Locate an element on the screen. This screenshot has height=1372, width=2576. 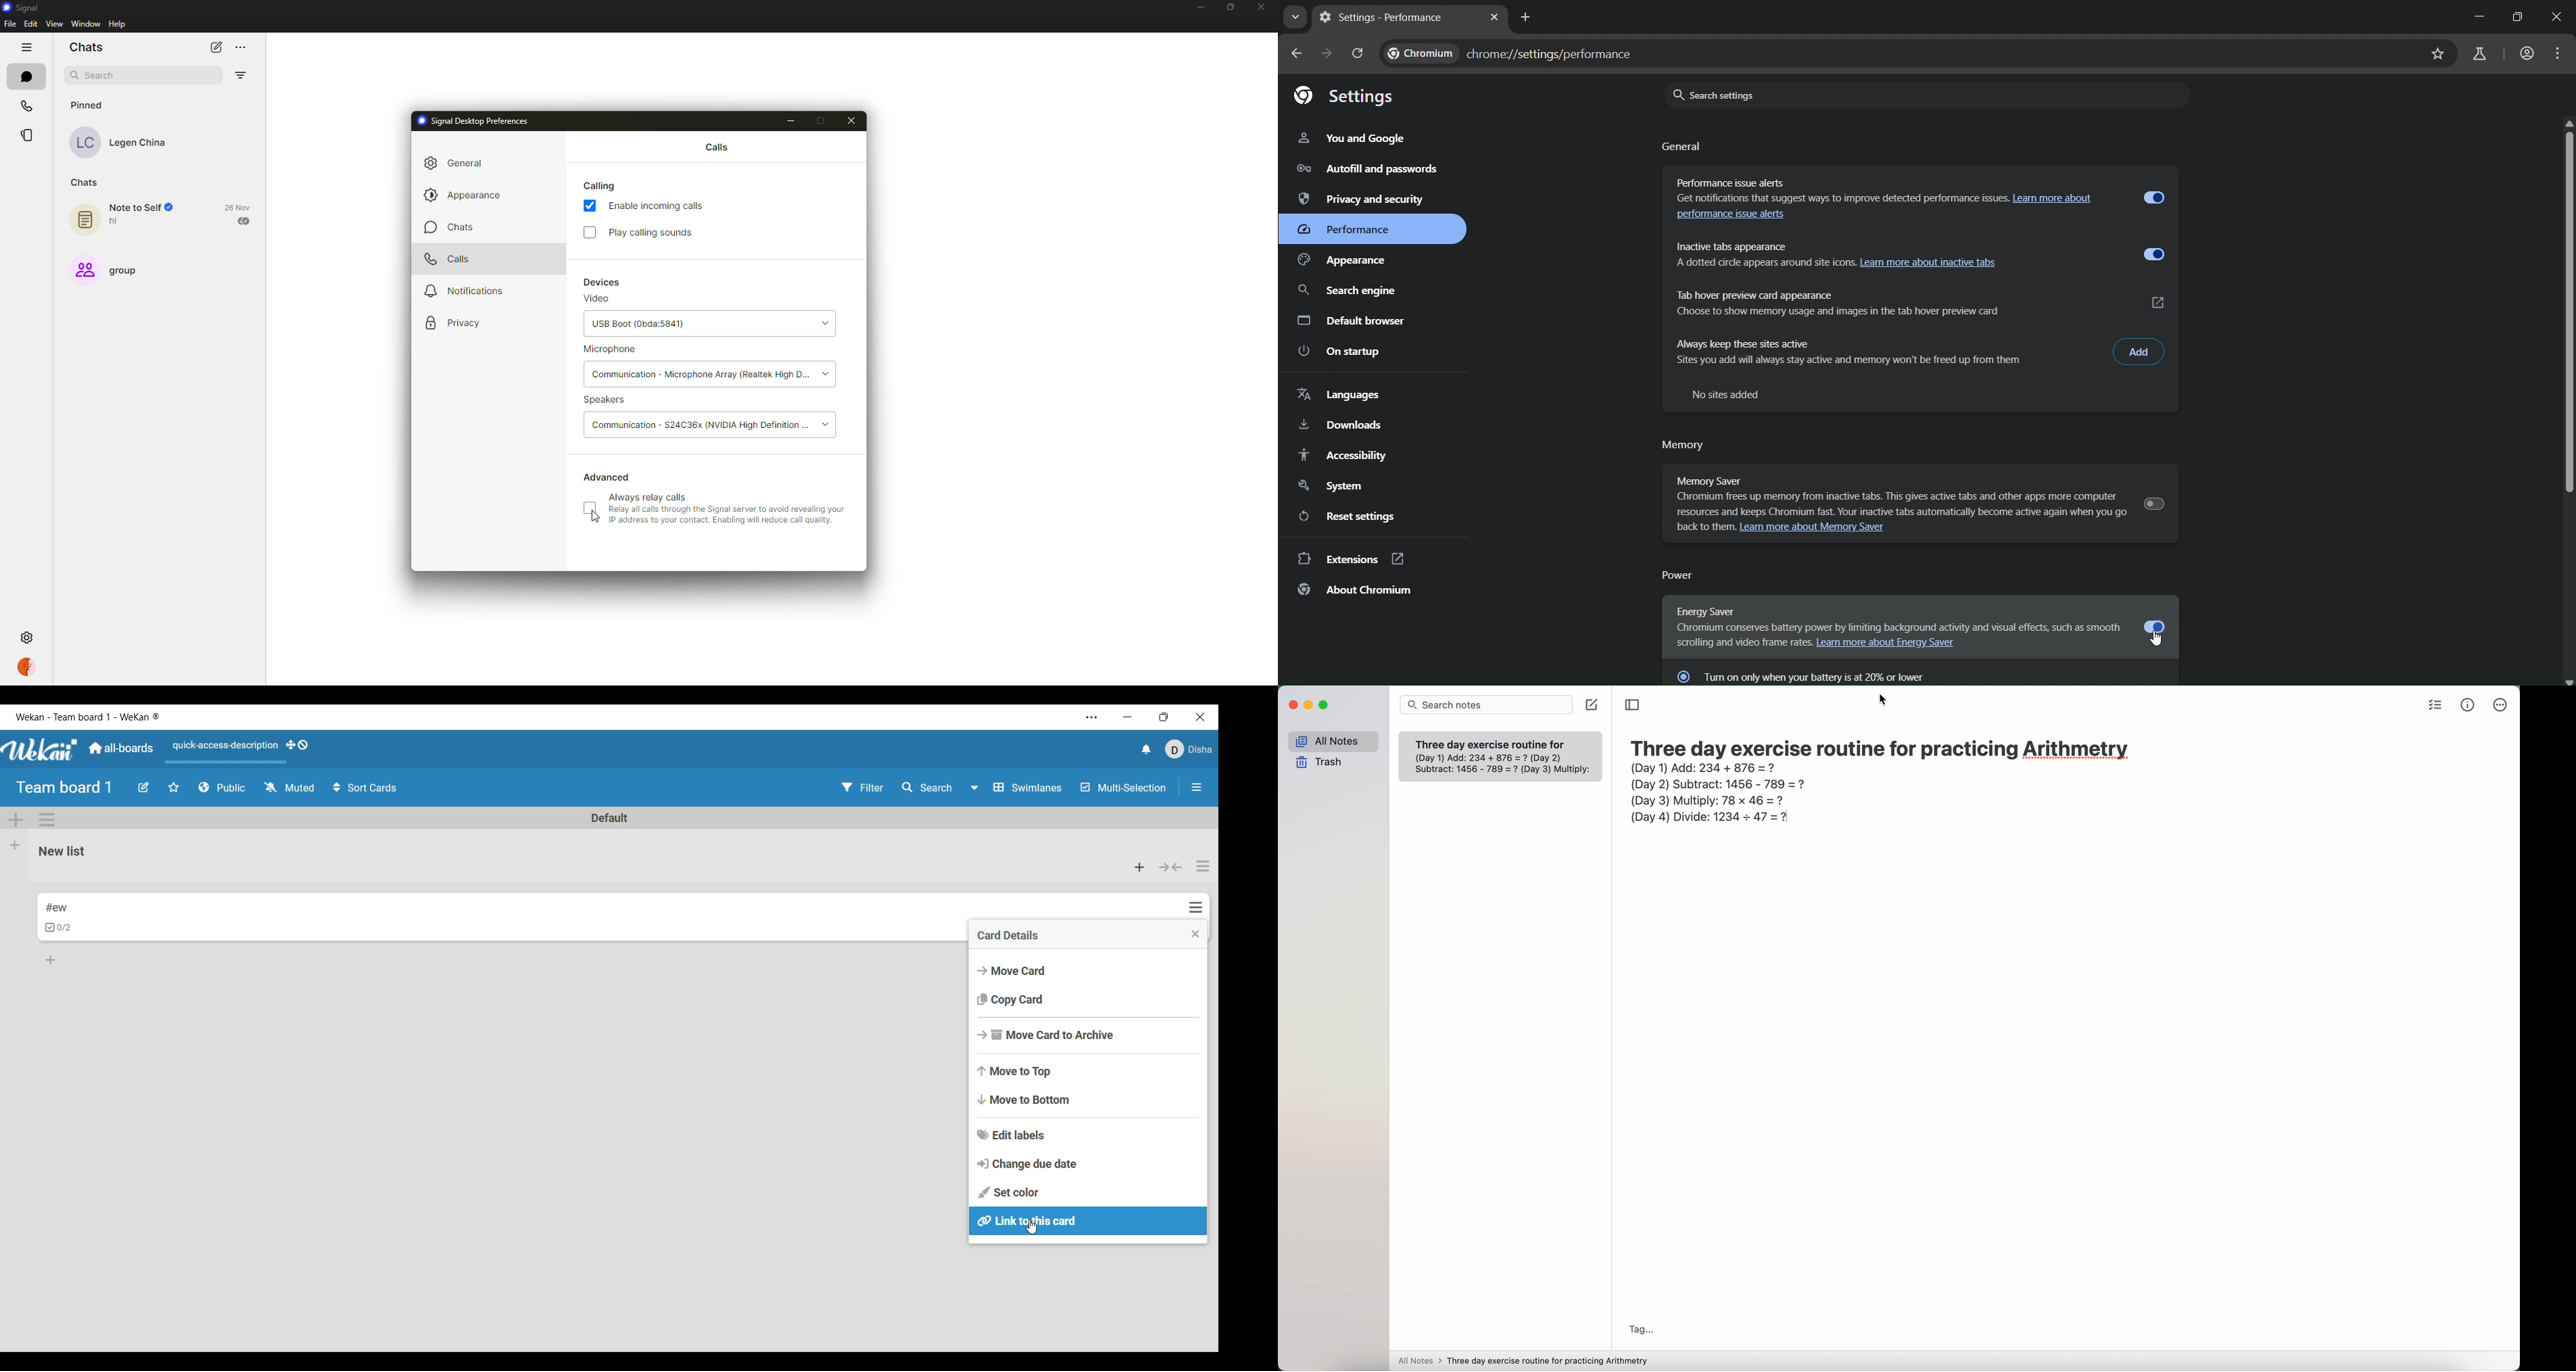
minimize is located at coordinates (1308, 705).